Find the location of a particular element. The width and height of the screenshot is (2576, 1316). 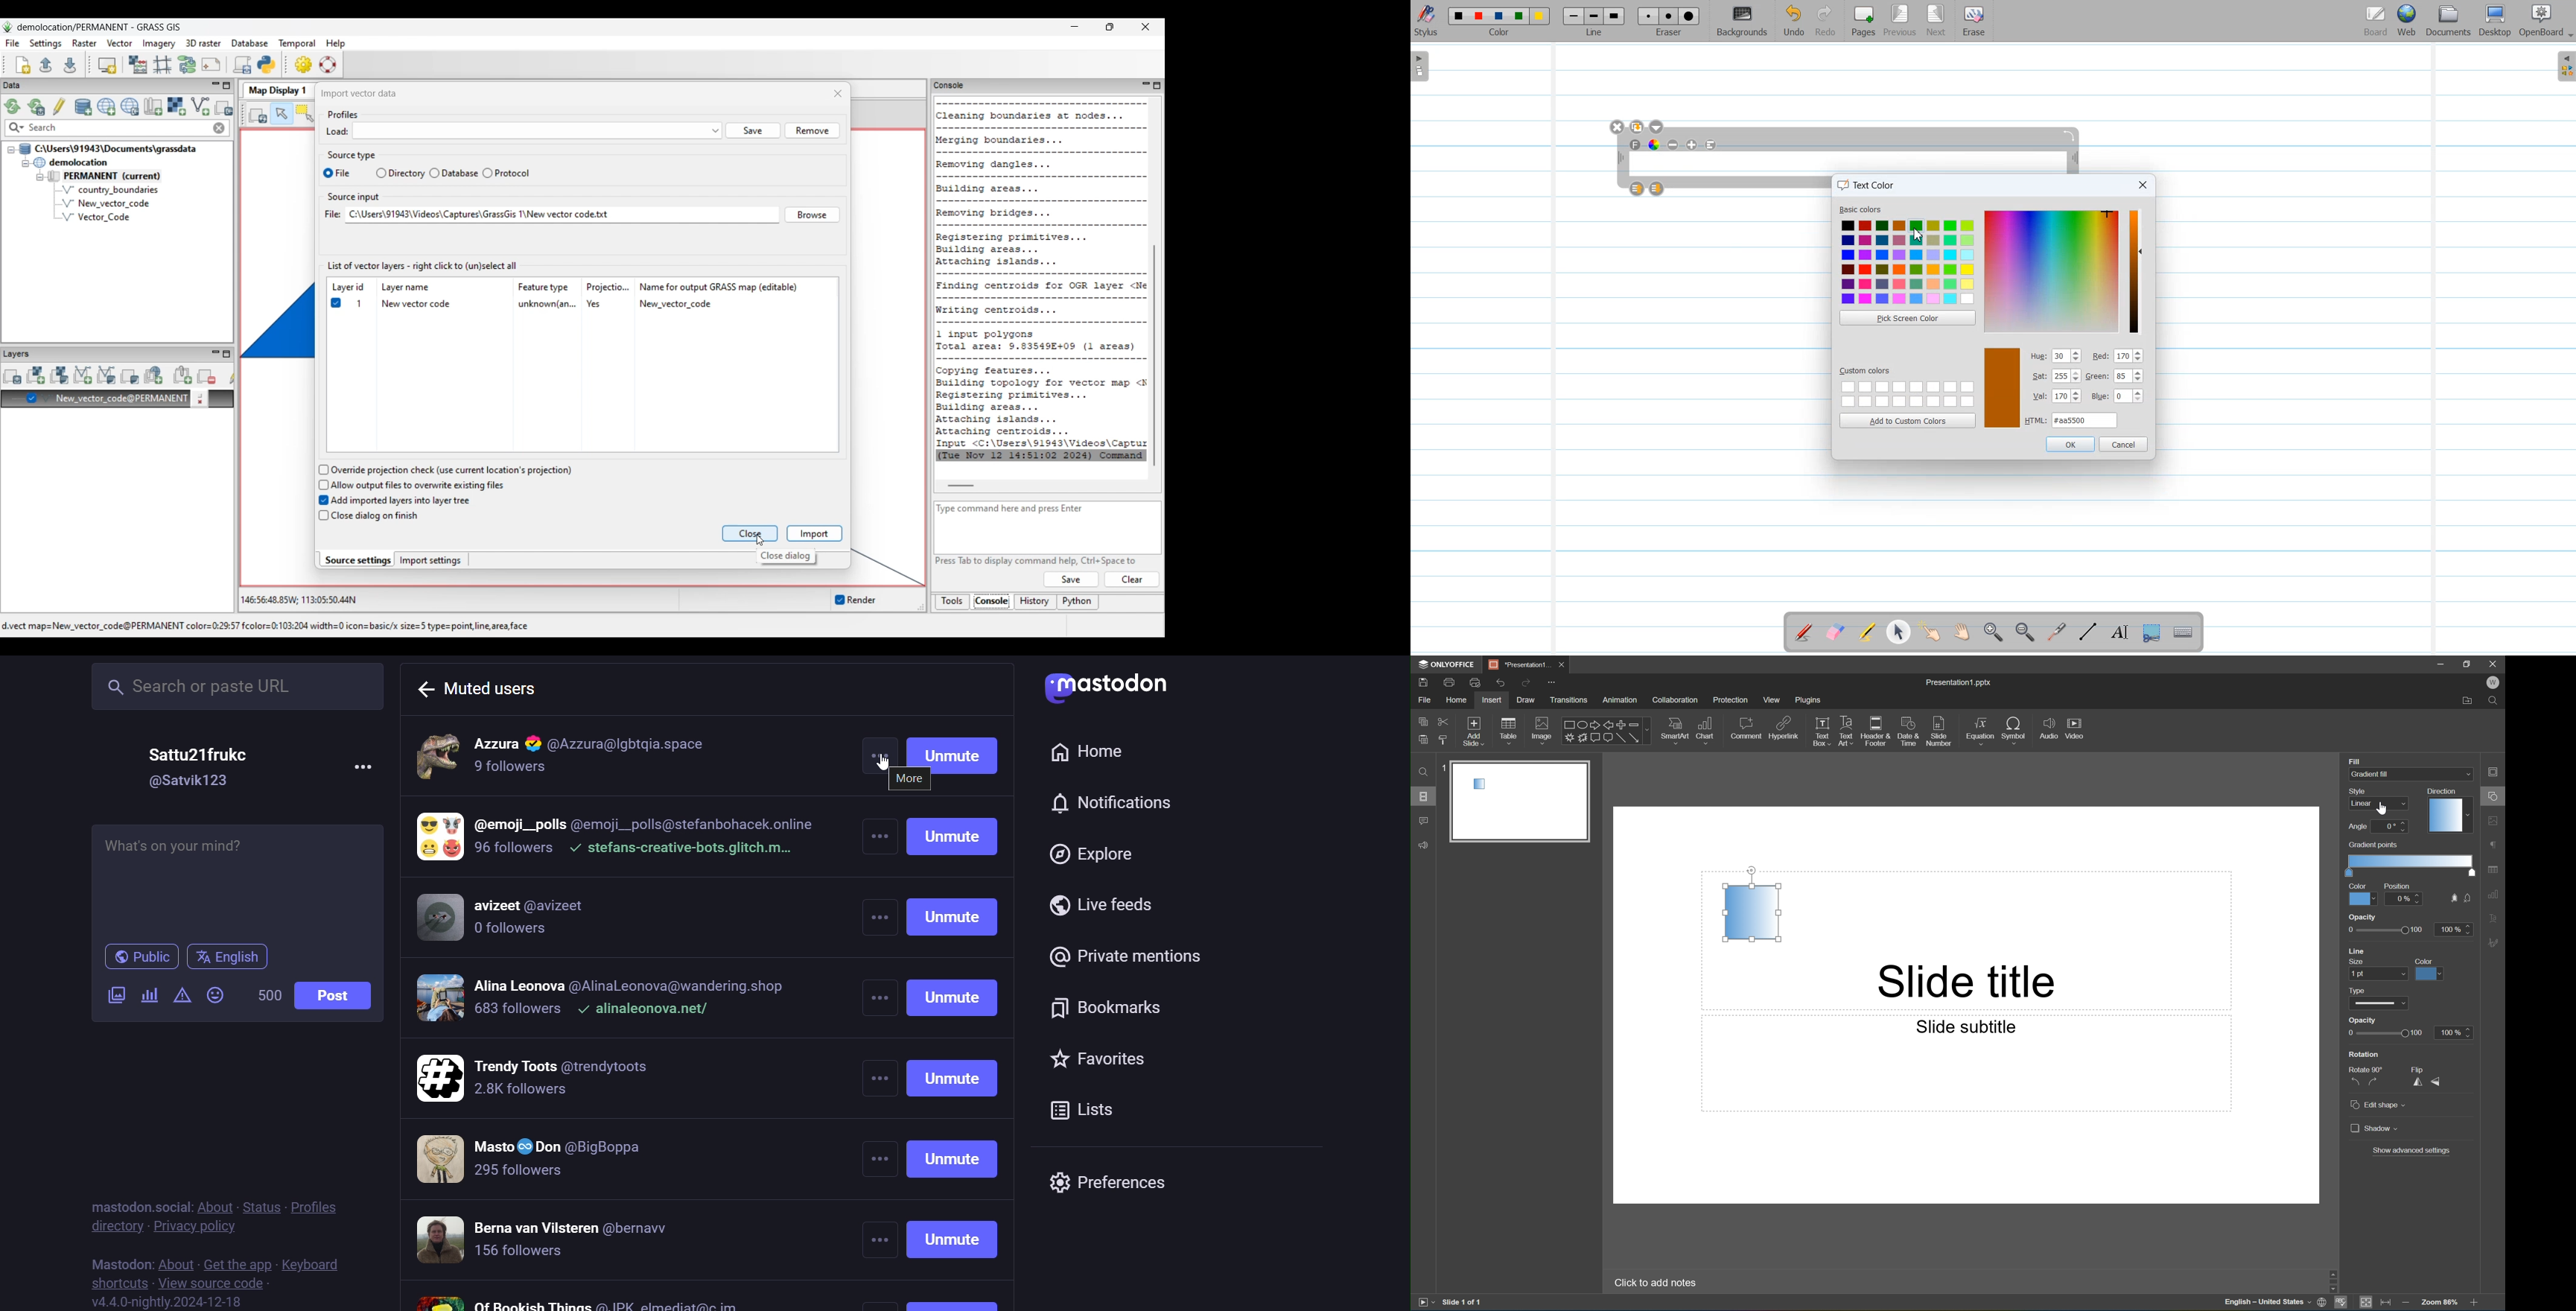

explore is located at coordinates (1095, 853).